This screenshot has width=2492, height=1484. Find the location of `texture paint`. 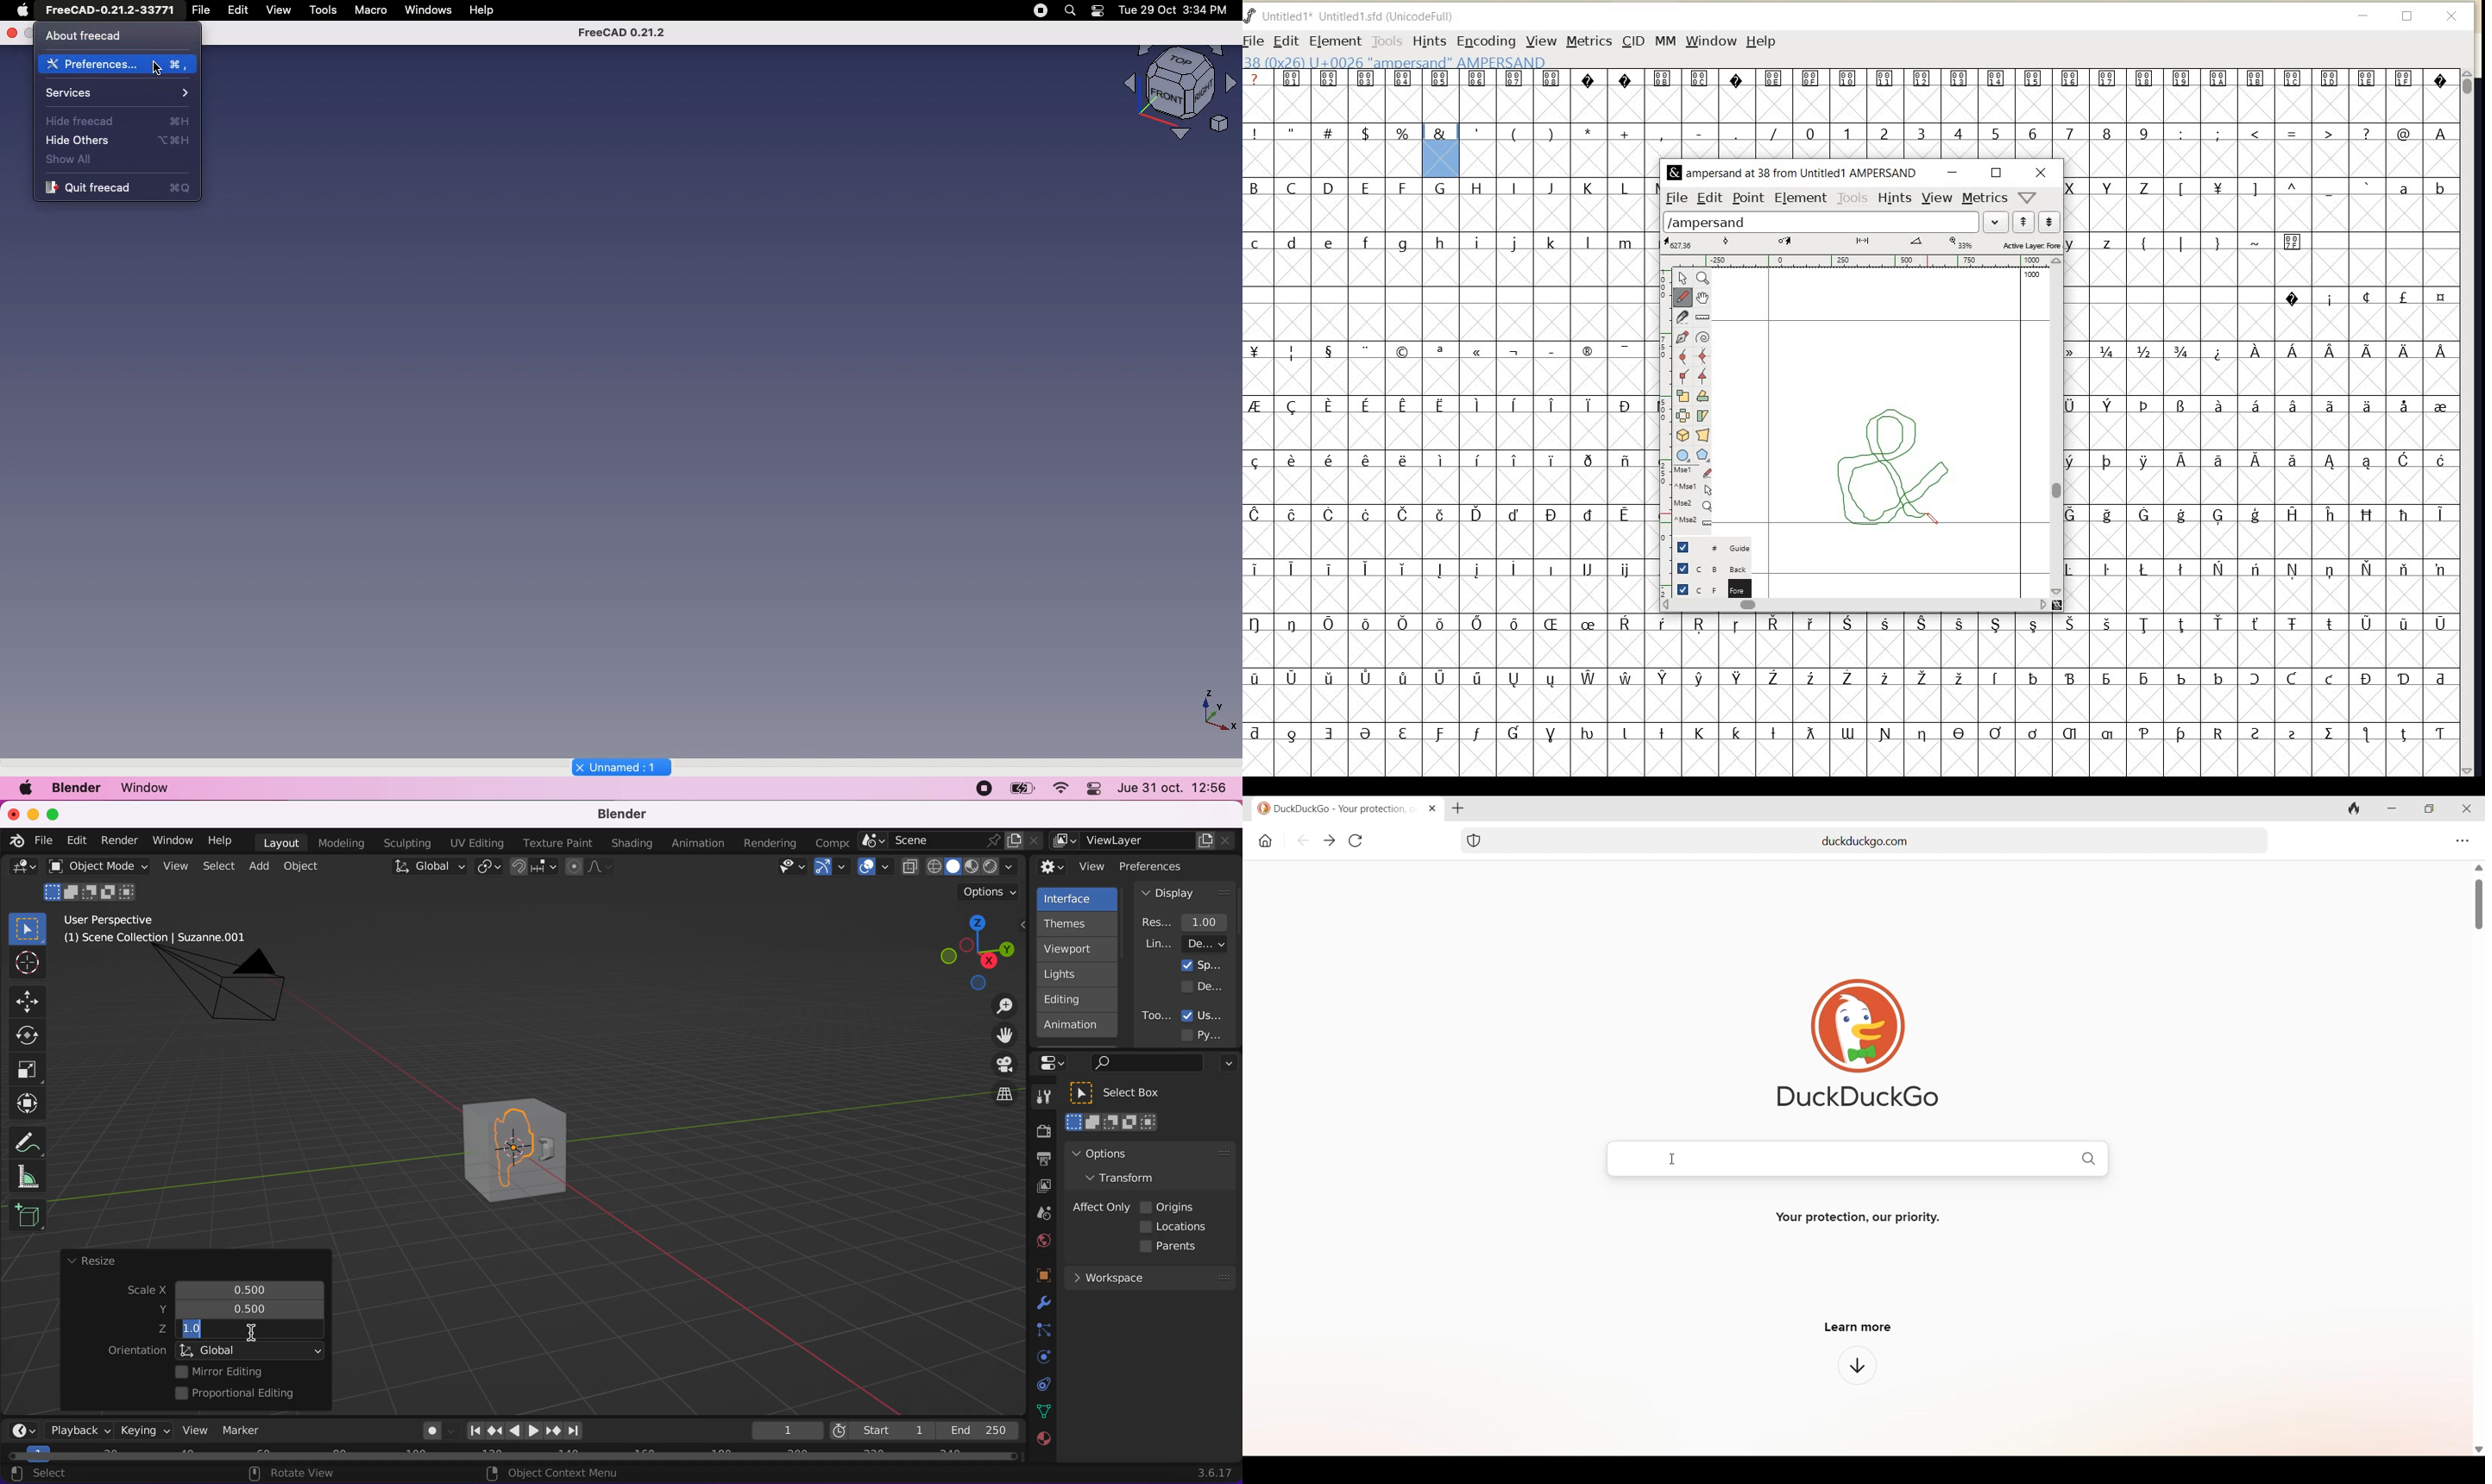

texture paint is located at coordinates (555, 843).